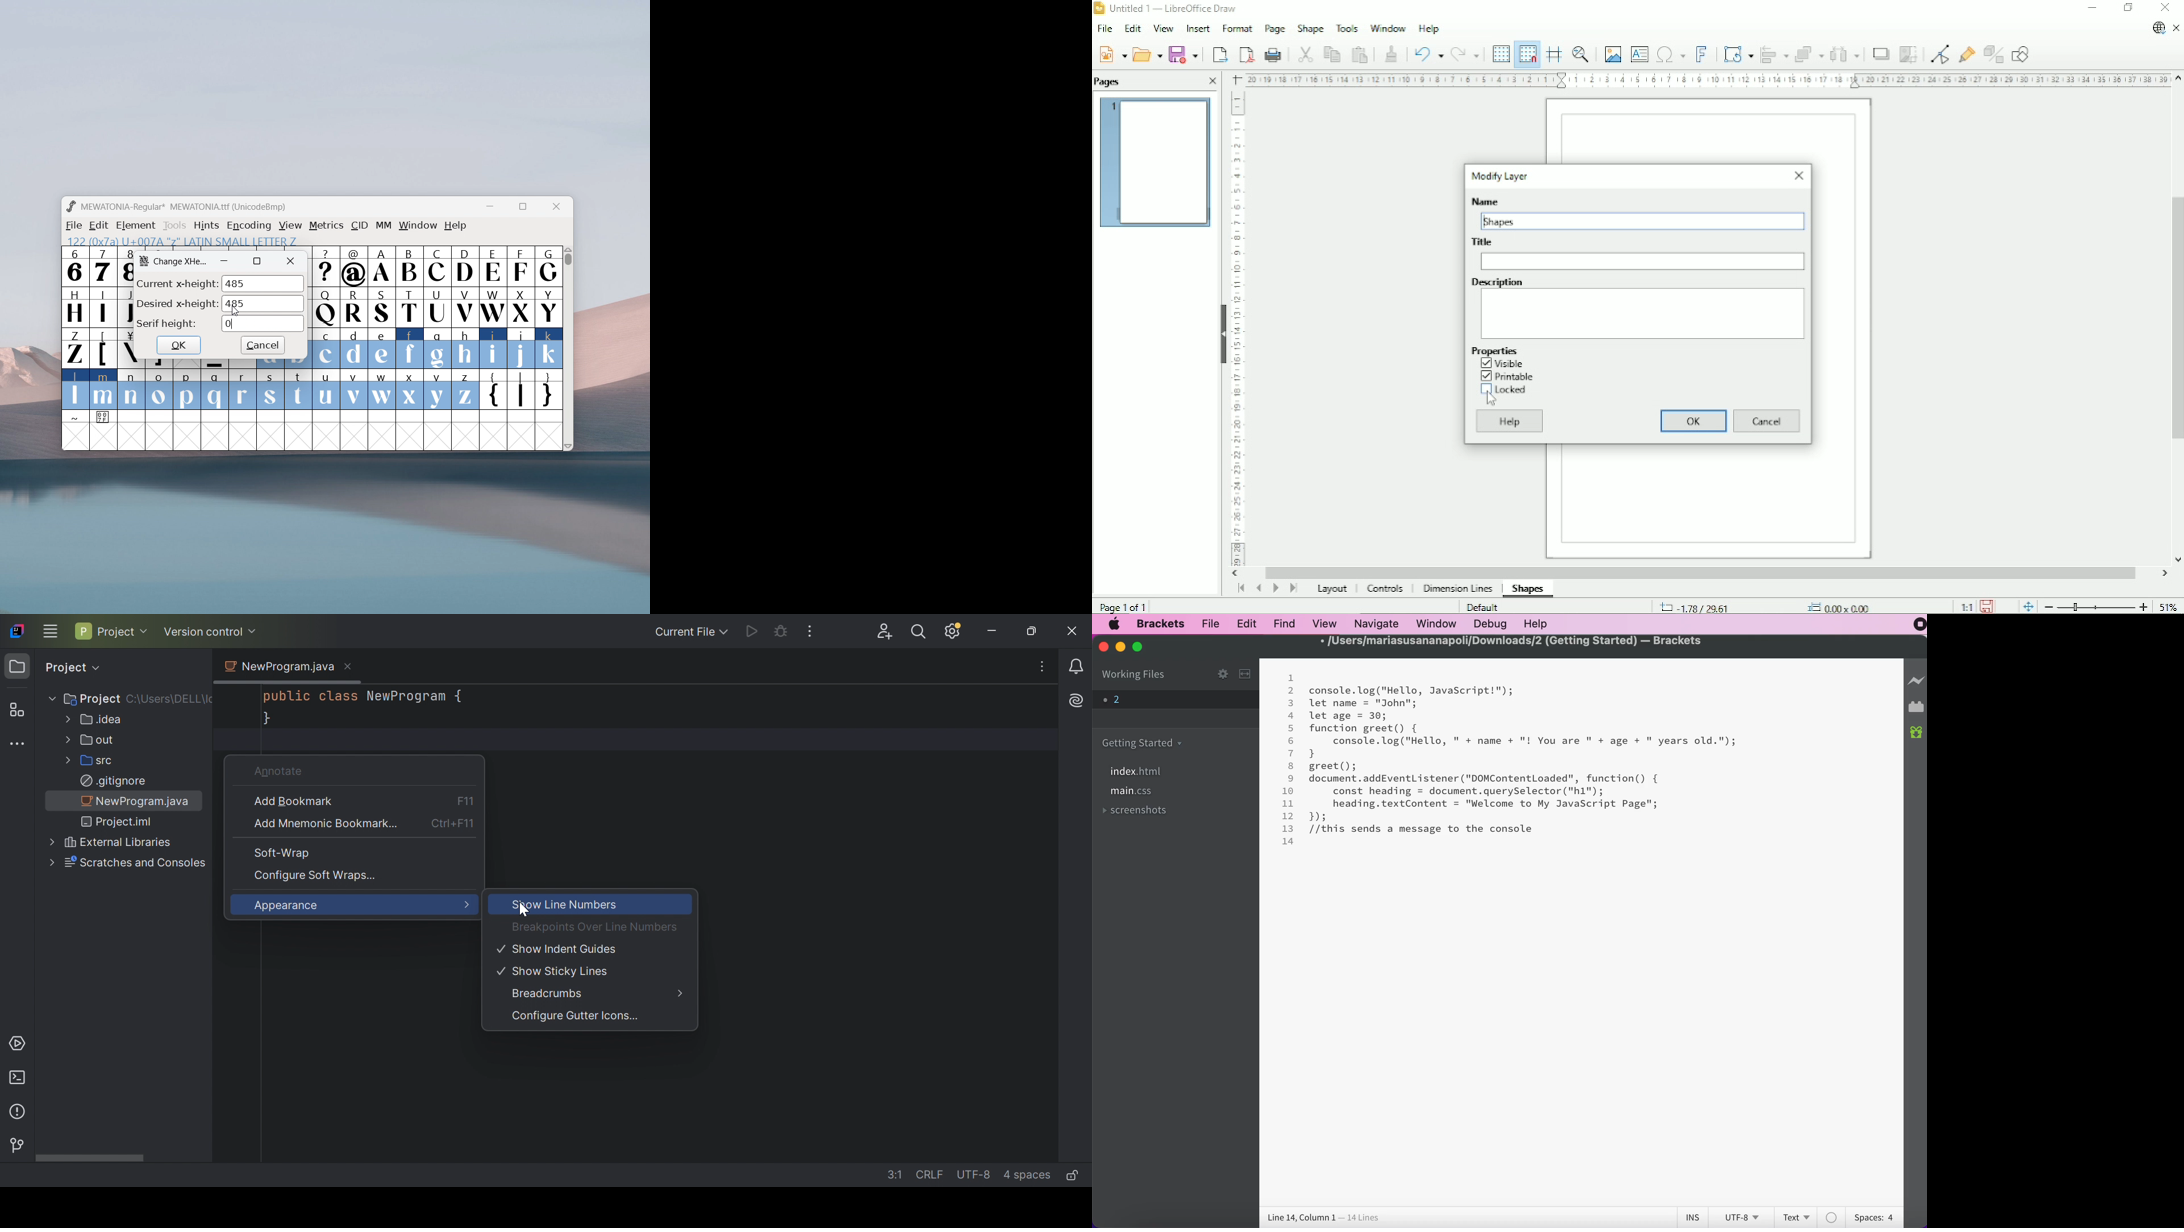 This screenshot has height=1232, width=2184. Describe the element at coordinates (2096, 607) in the screenshot. I see `Zoom out/in` at that location.